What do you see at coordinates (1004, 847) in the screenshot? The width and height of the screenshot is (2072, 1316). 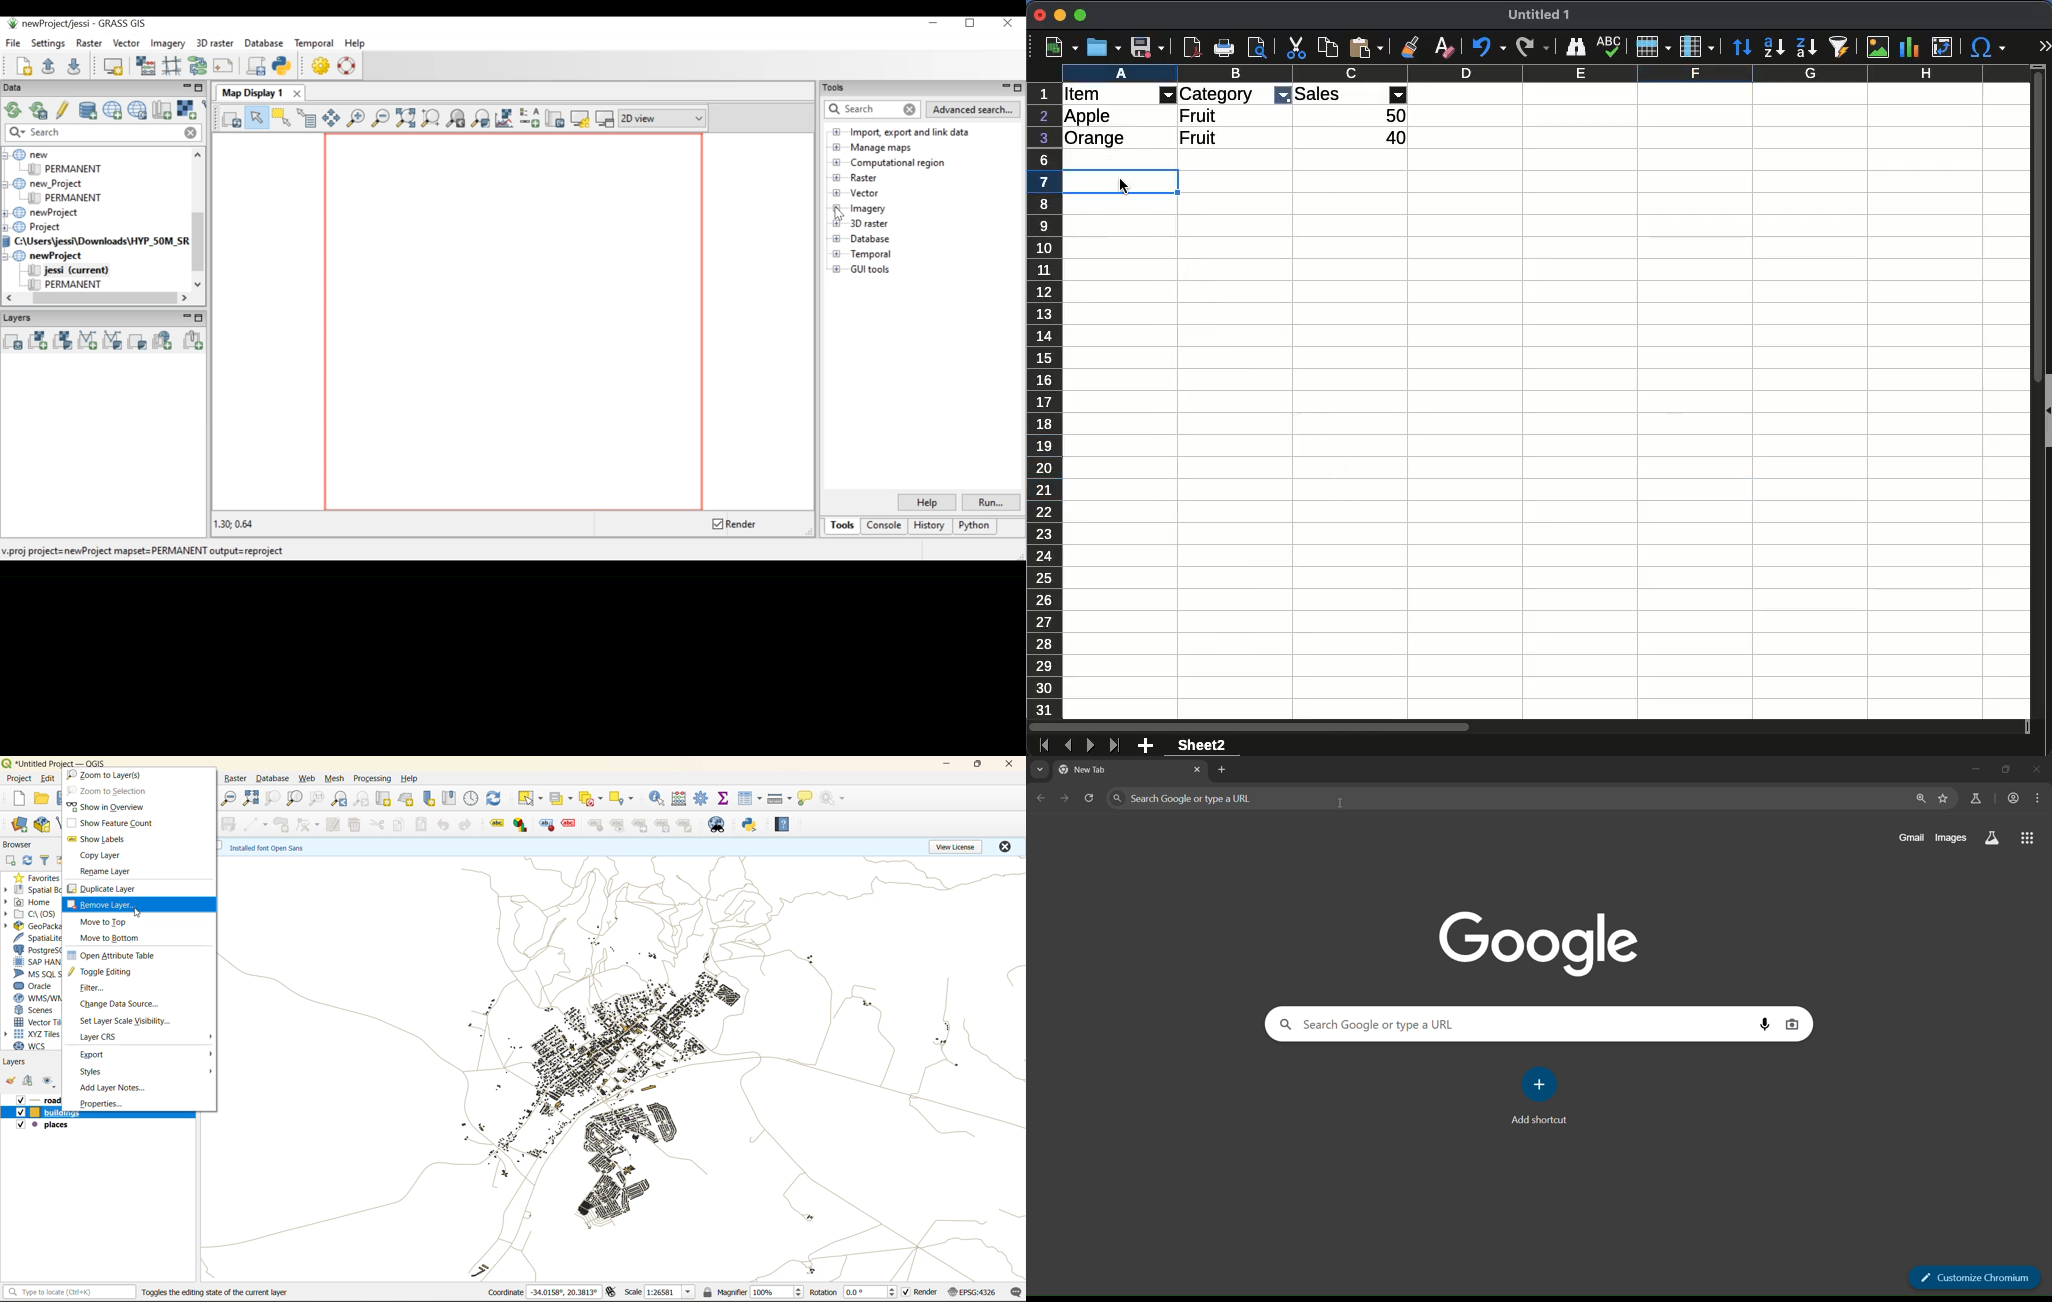 I see `close` at bounding box center [1004, 847].